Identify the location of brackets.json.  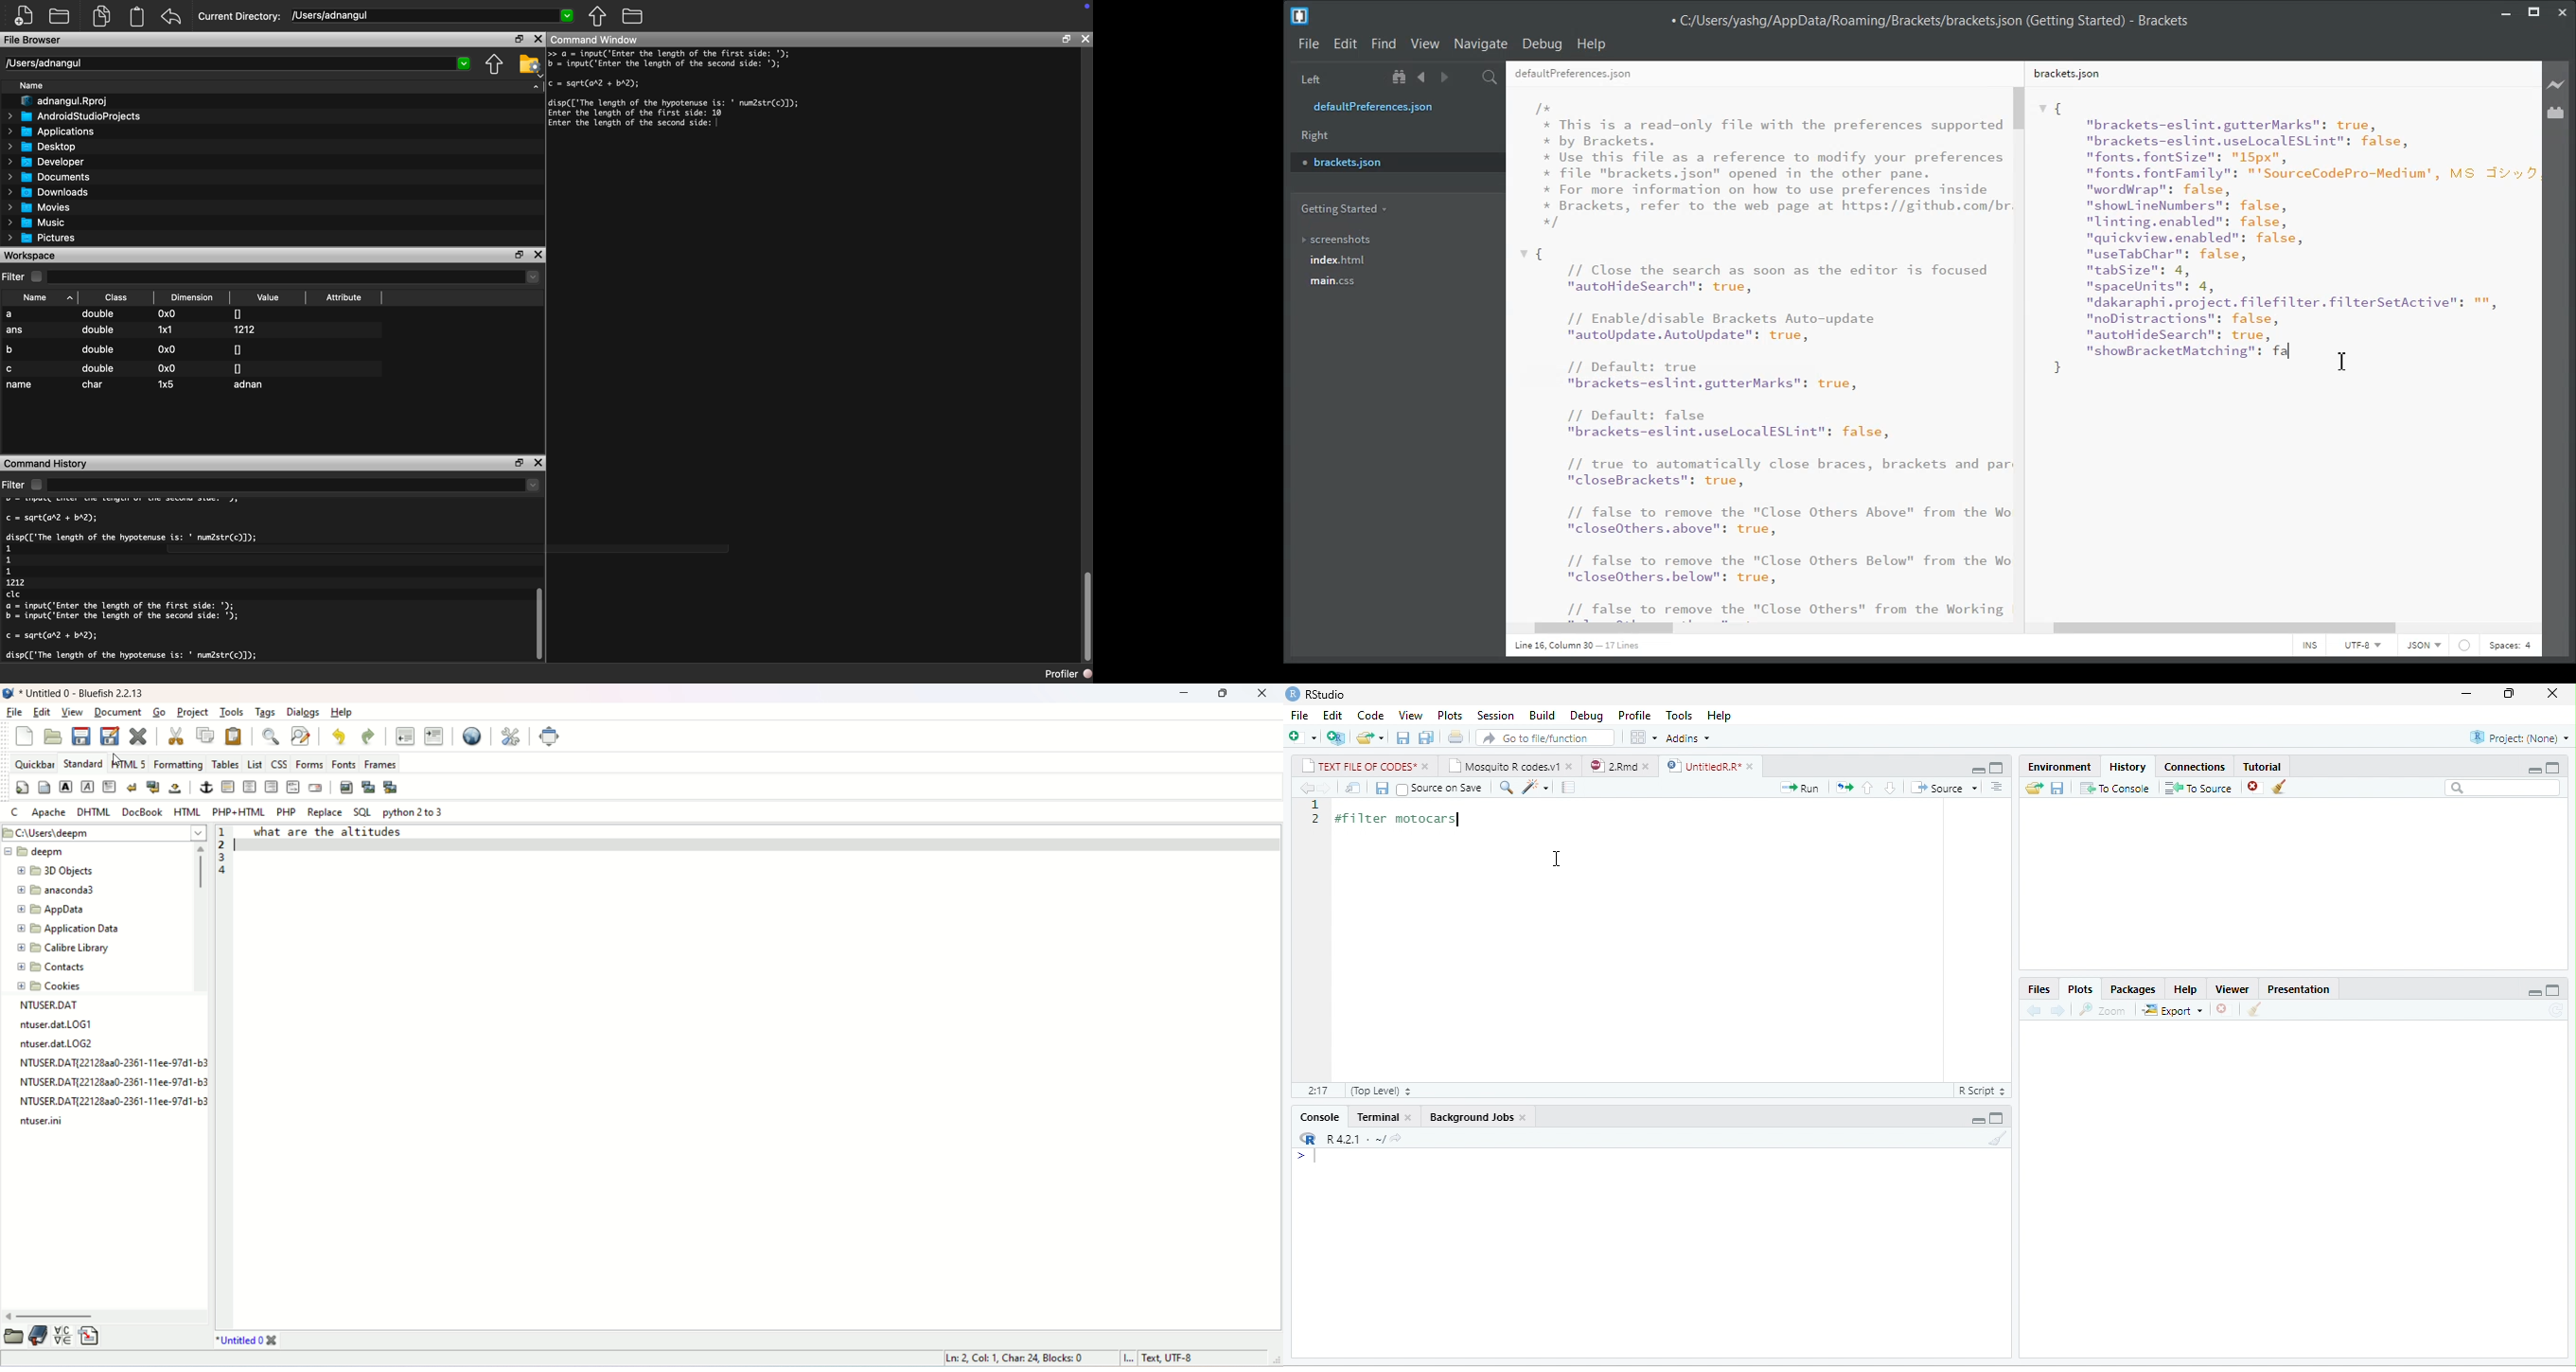
(2065, 73).